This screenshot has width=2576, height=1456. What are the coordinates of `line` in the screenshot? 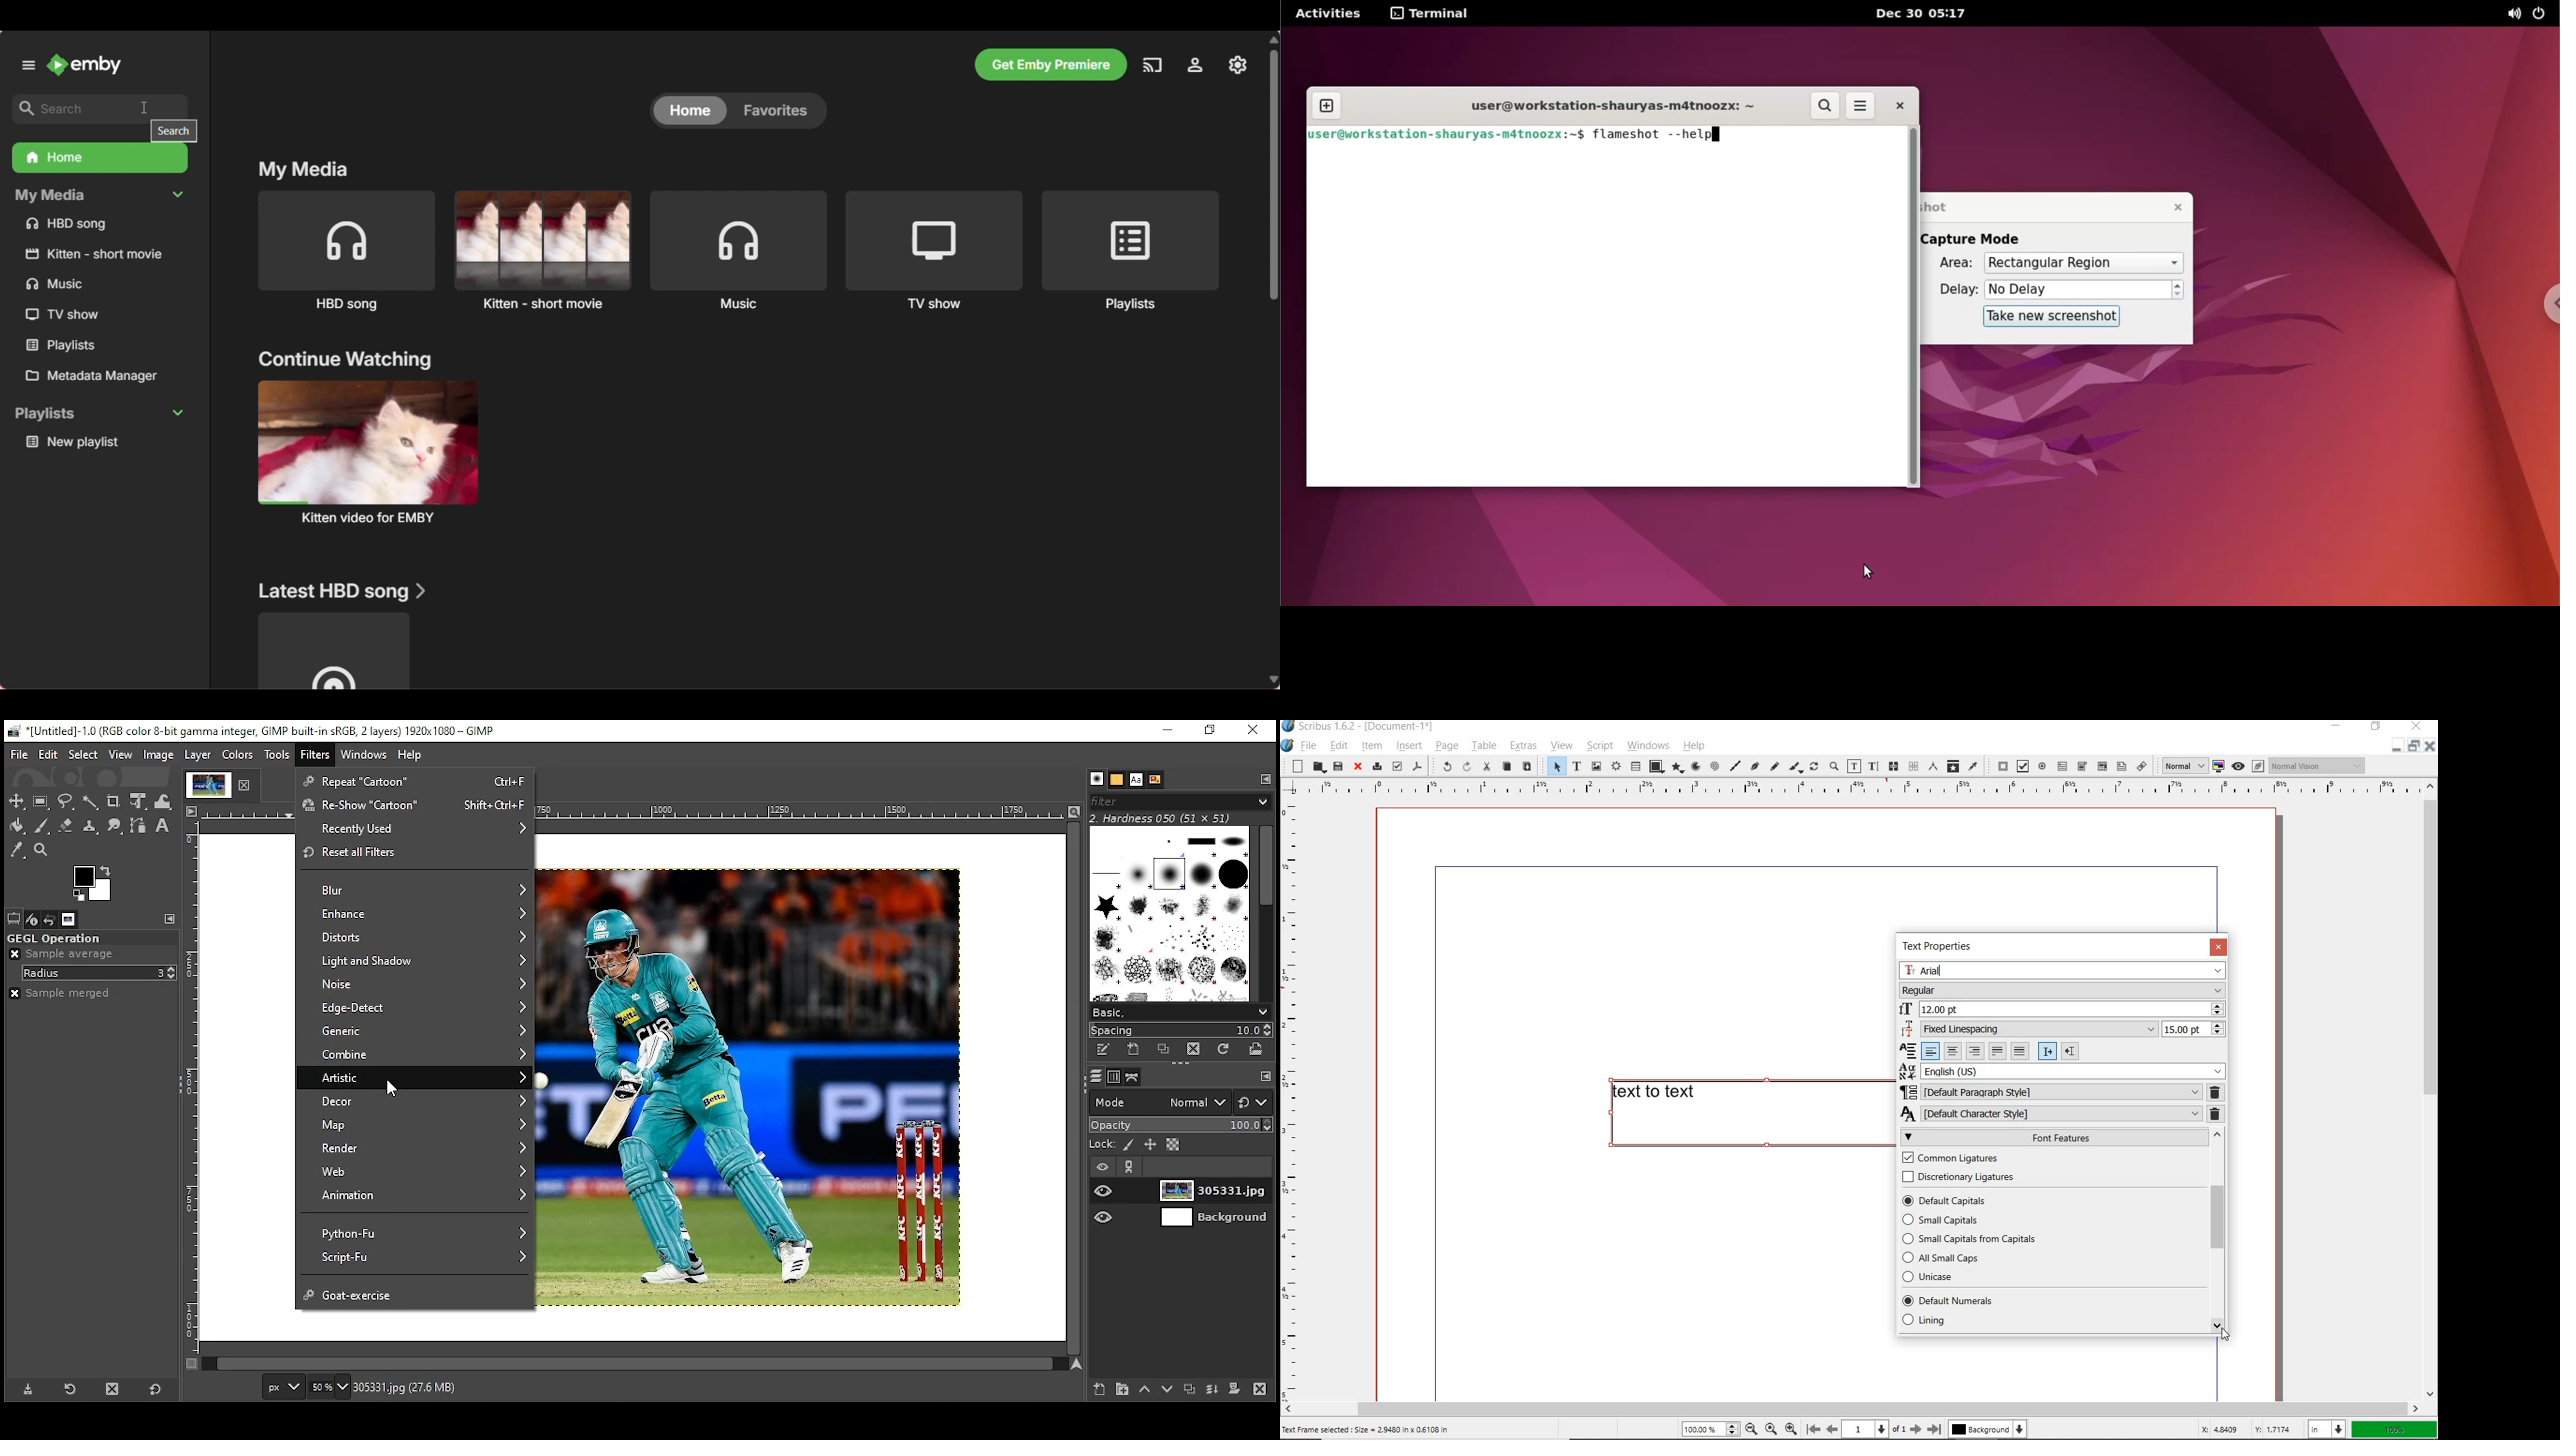 It's located at (1734, 766).